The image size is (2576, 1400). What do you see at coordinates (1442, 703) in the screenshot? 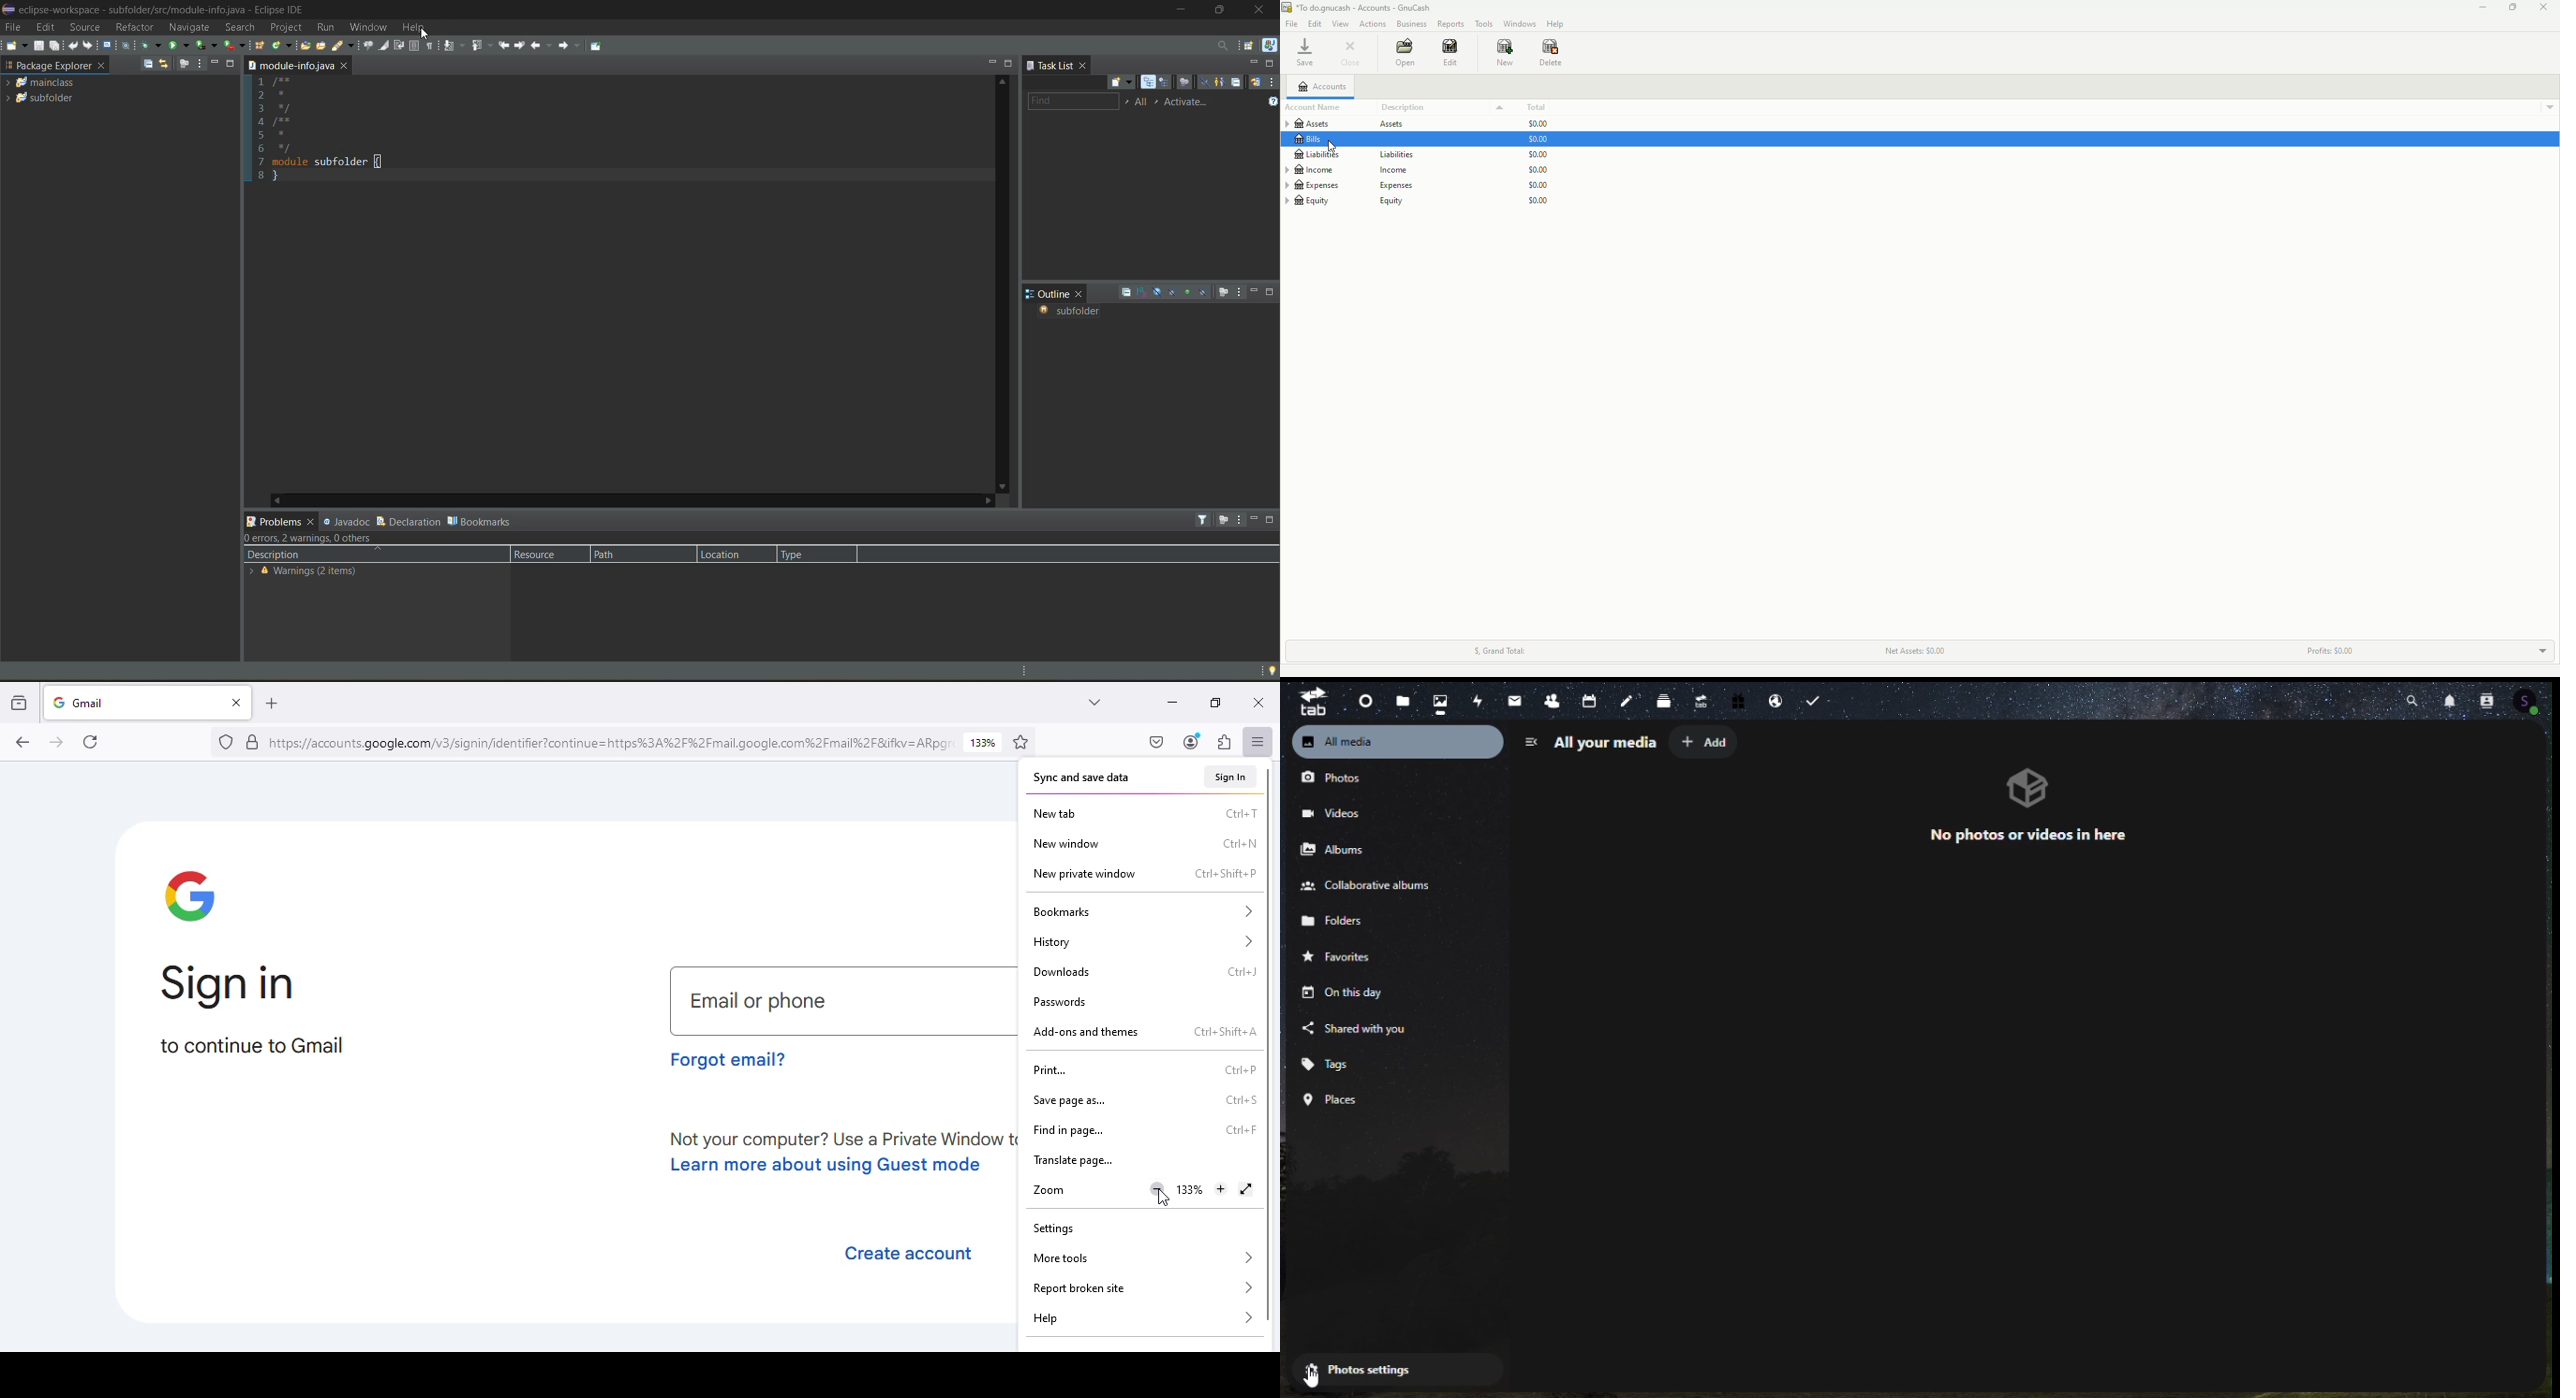
I see `photo` at bounding box center [1442, 703].